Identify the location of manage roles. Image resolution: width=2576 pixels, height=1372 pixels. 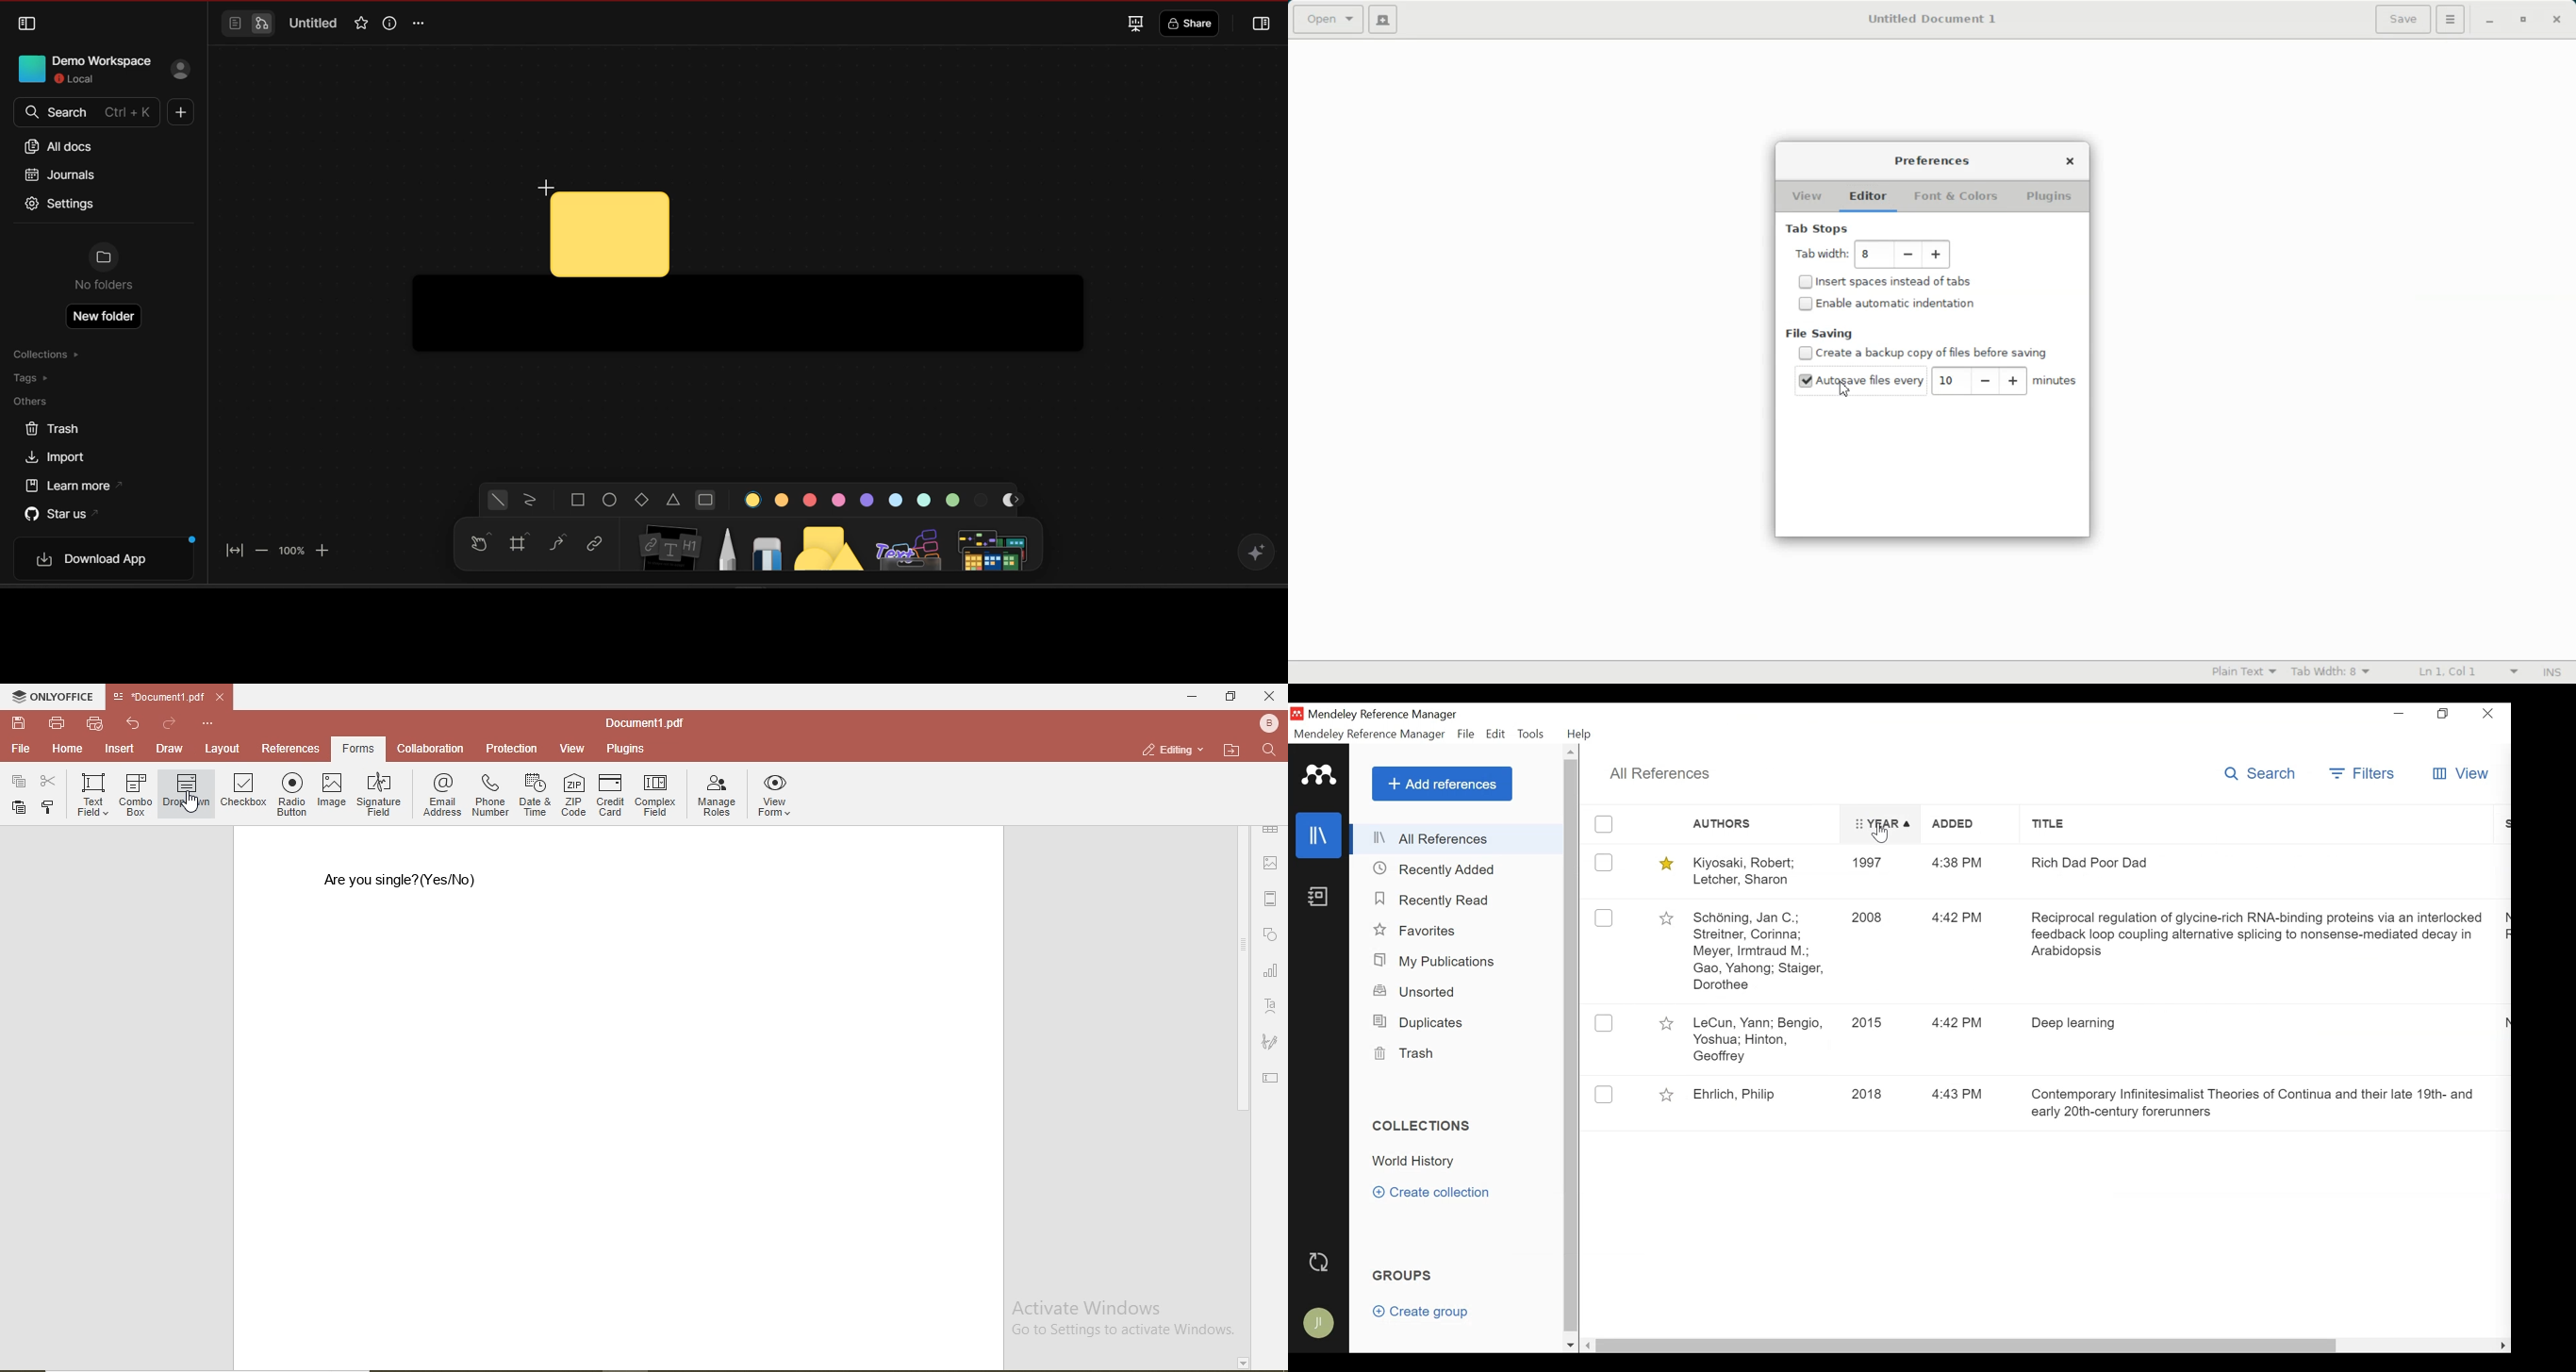
(715, 796).